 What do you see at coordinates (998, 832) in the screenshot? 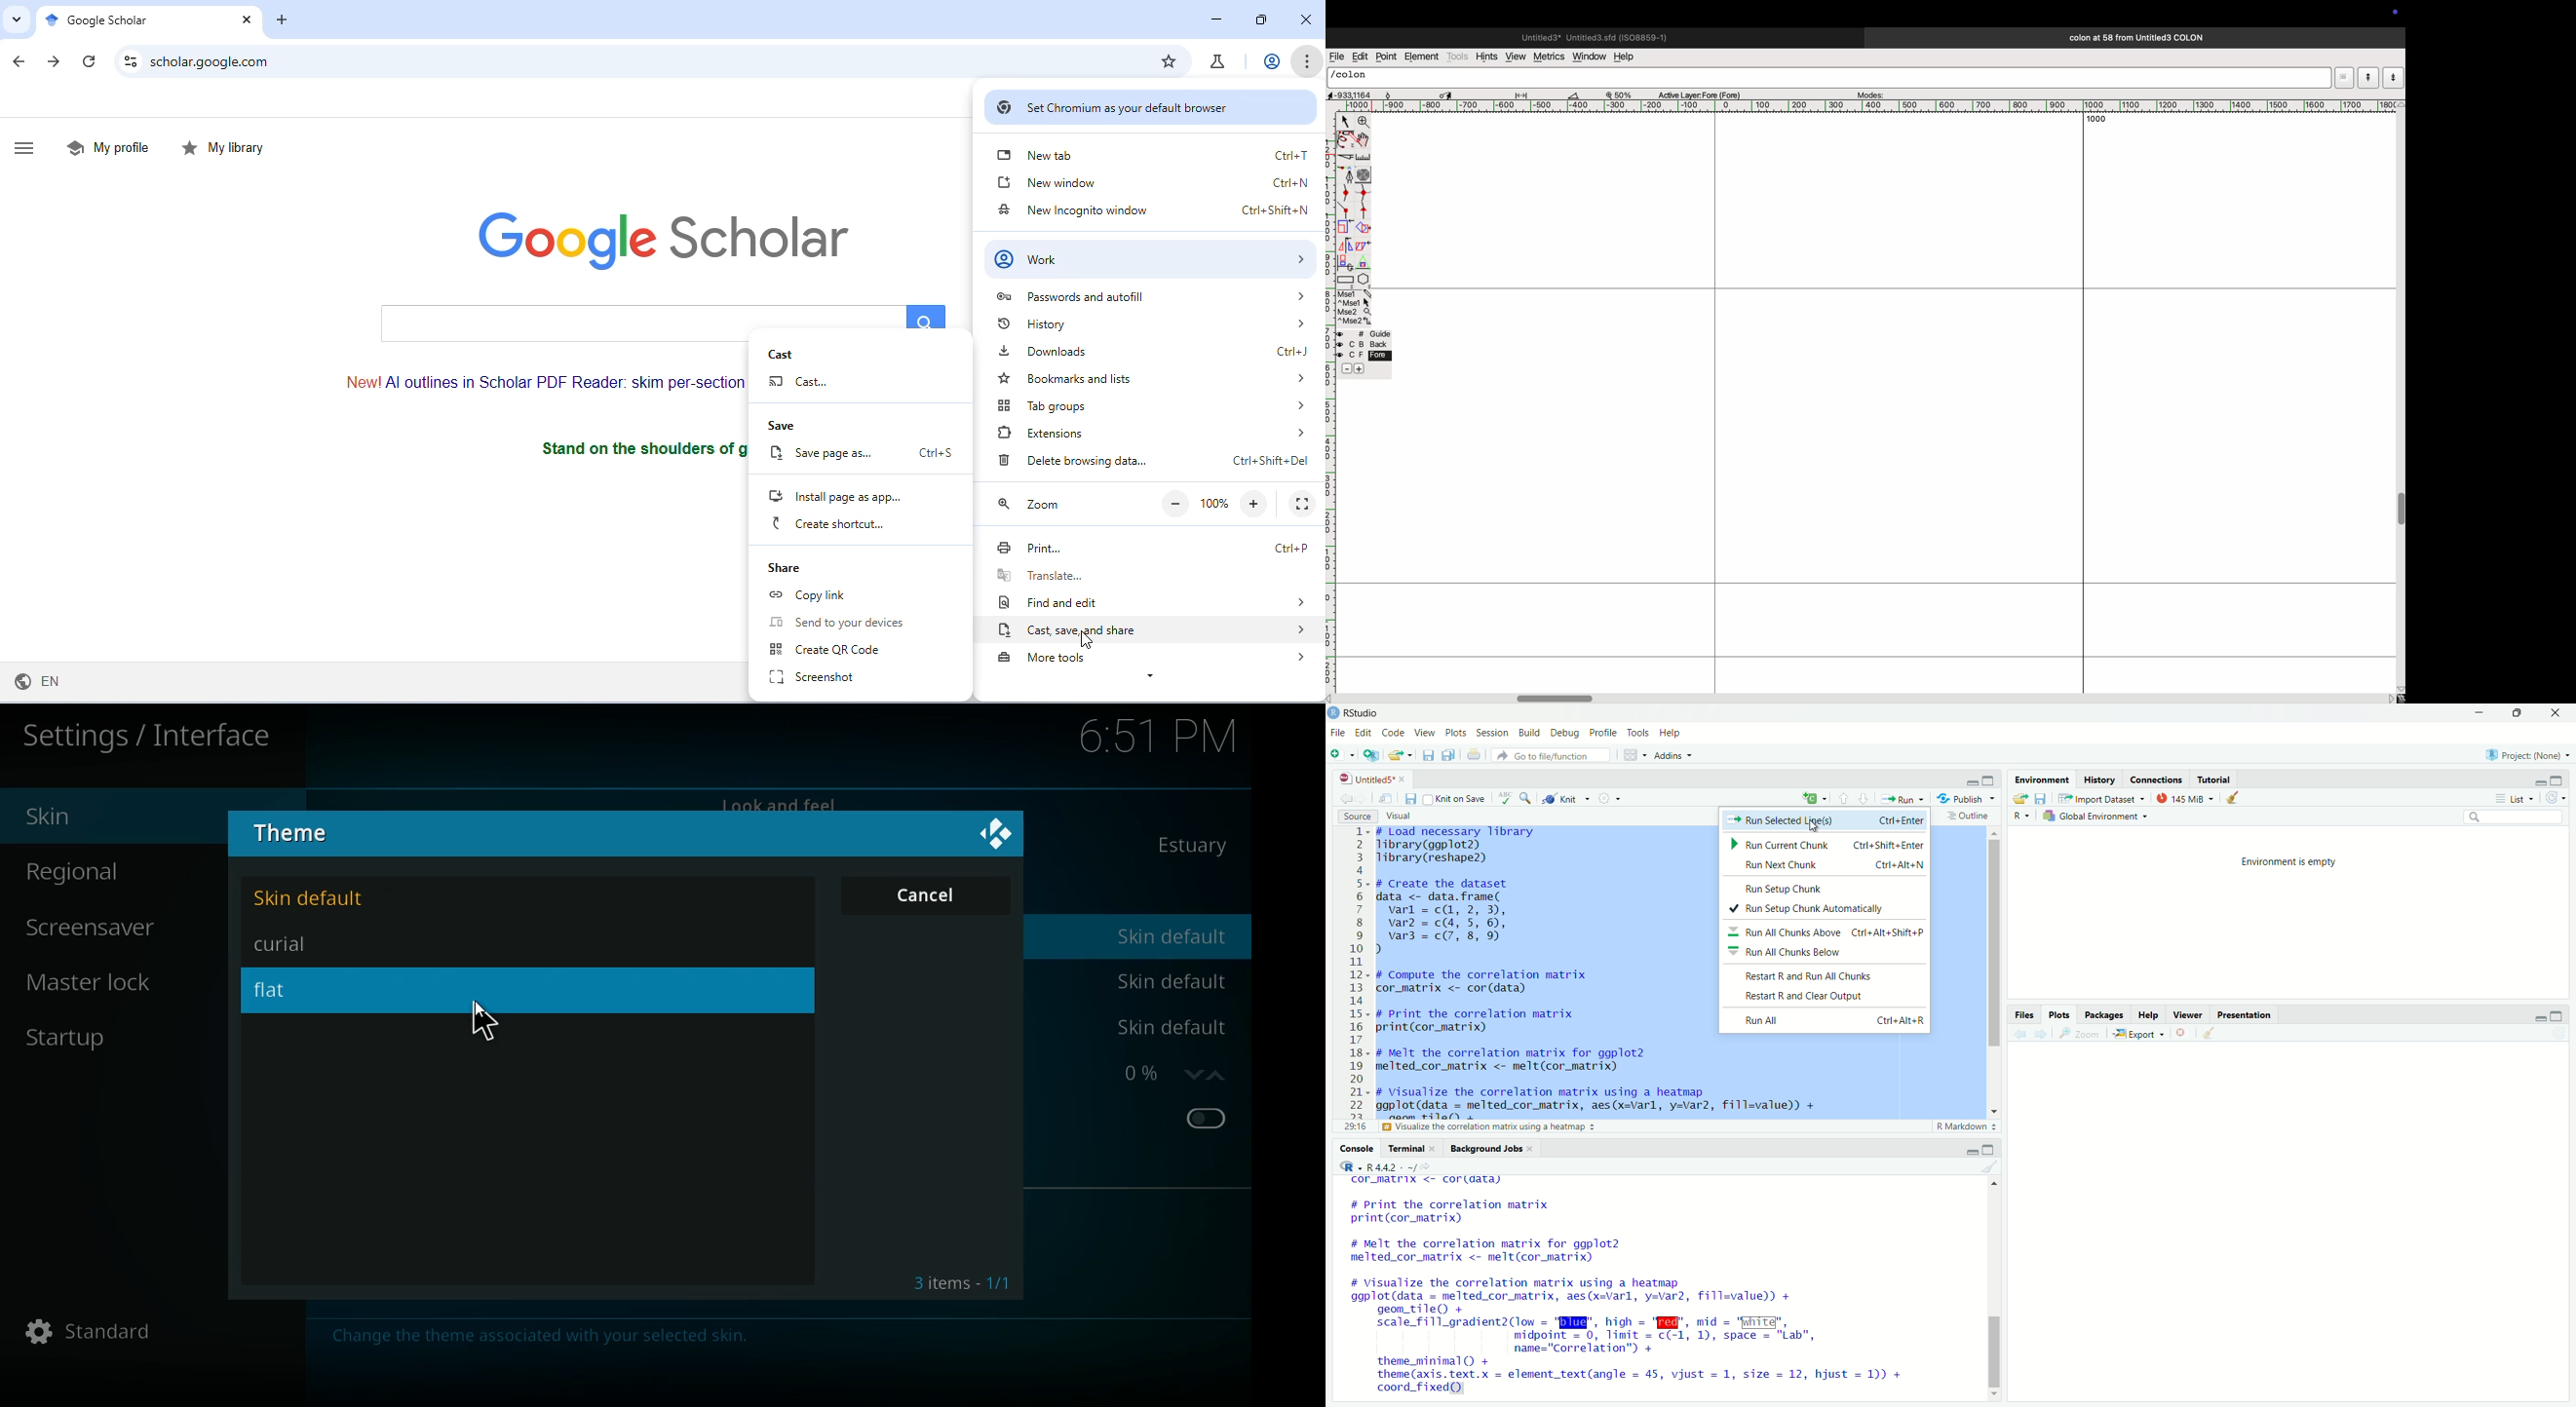
I see `kodi` at bounding box center [998, 832].